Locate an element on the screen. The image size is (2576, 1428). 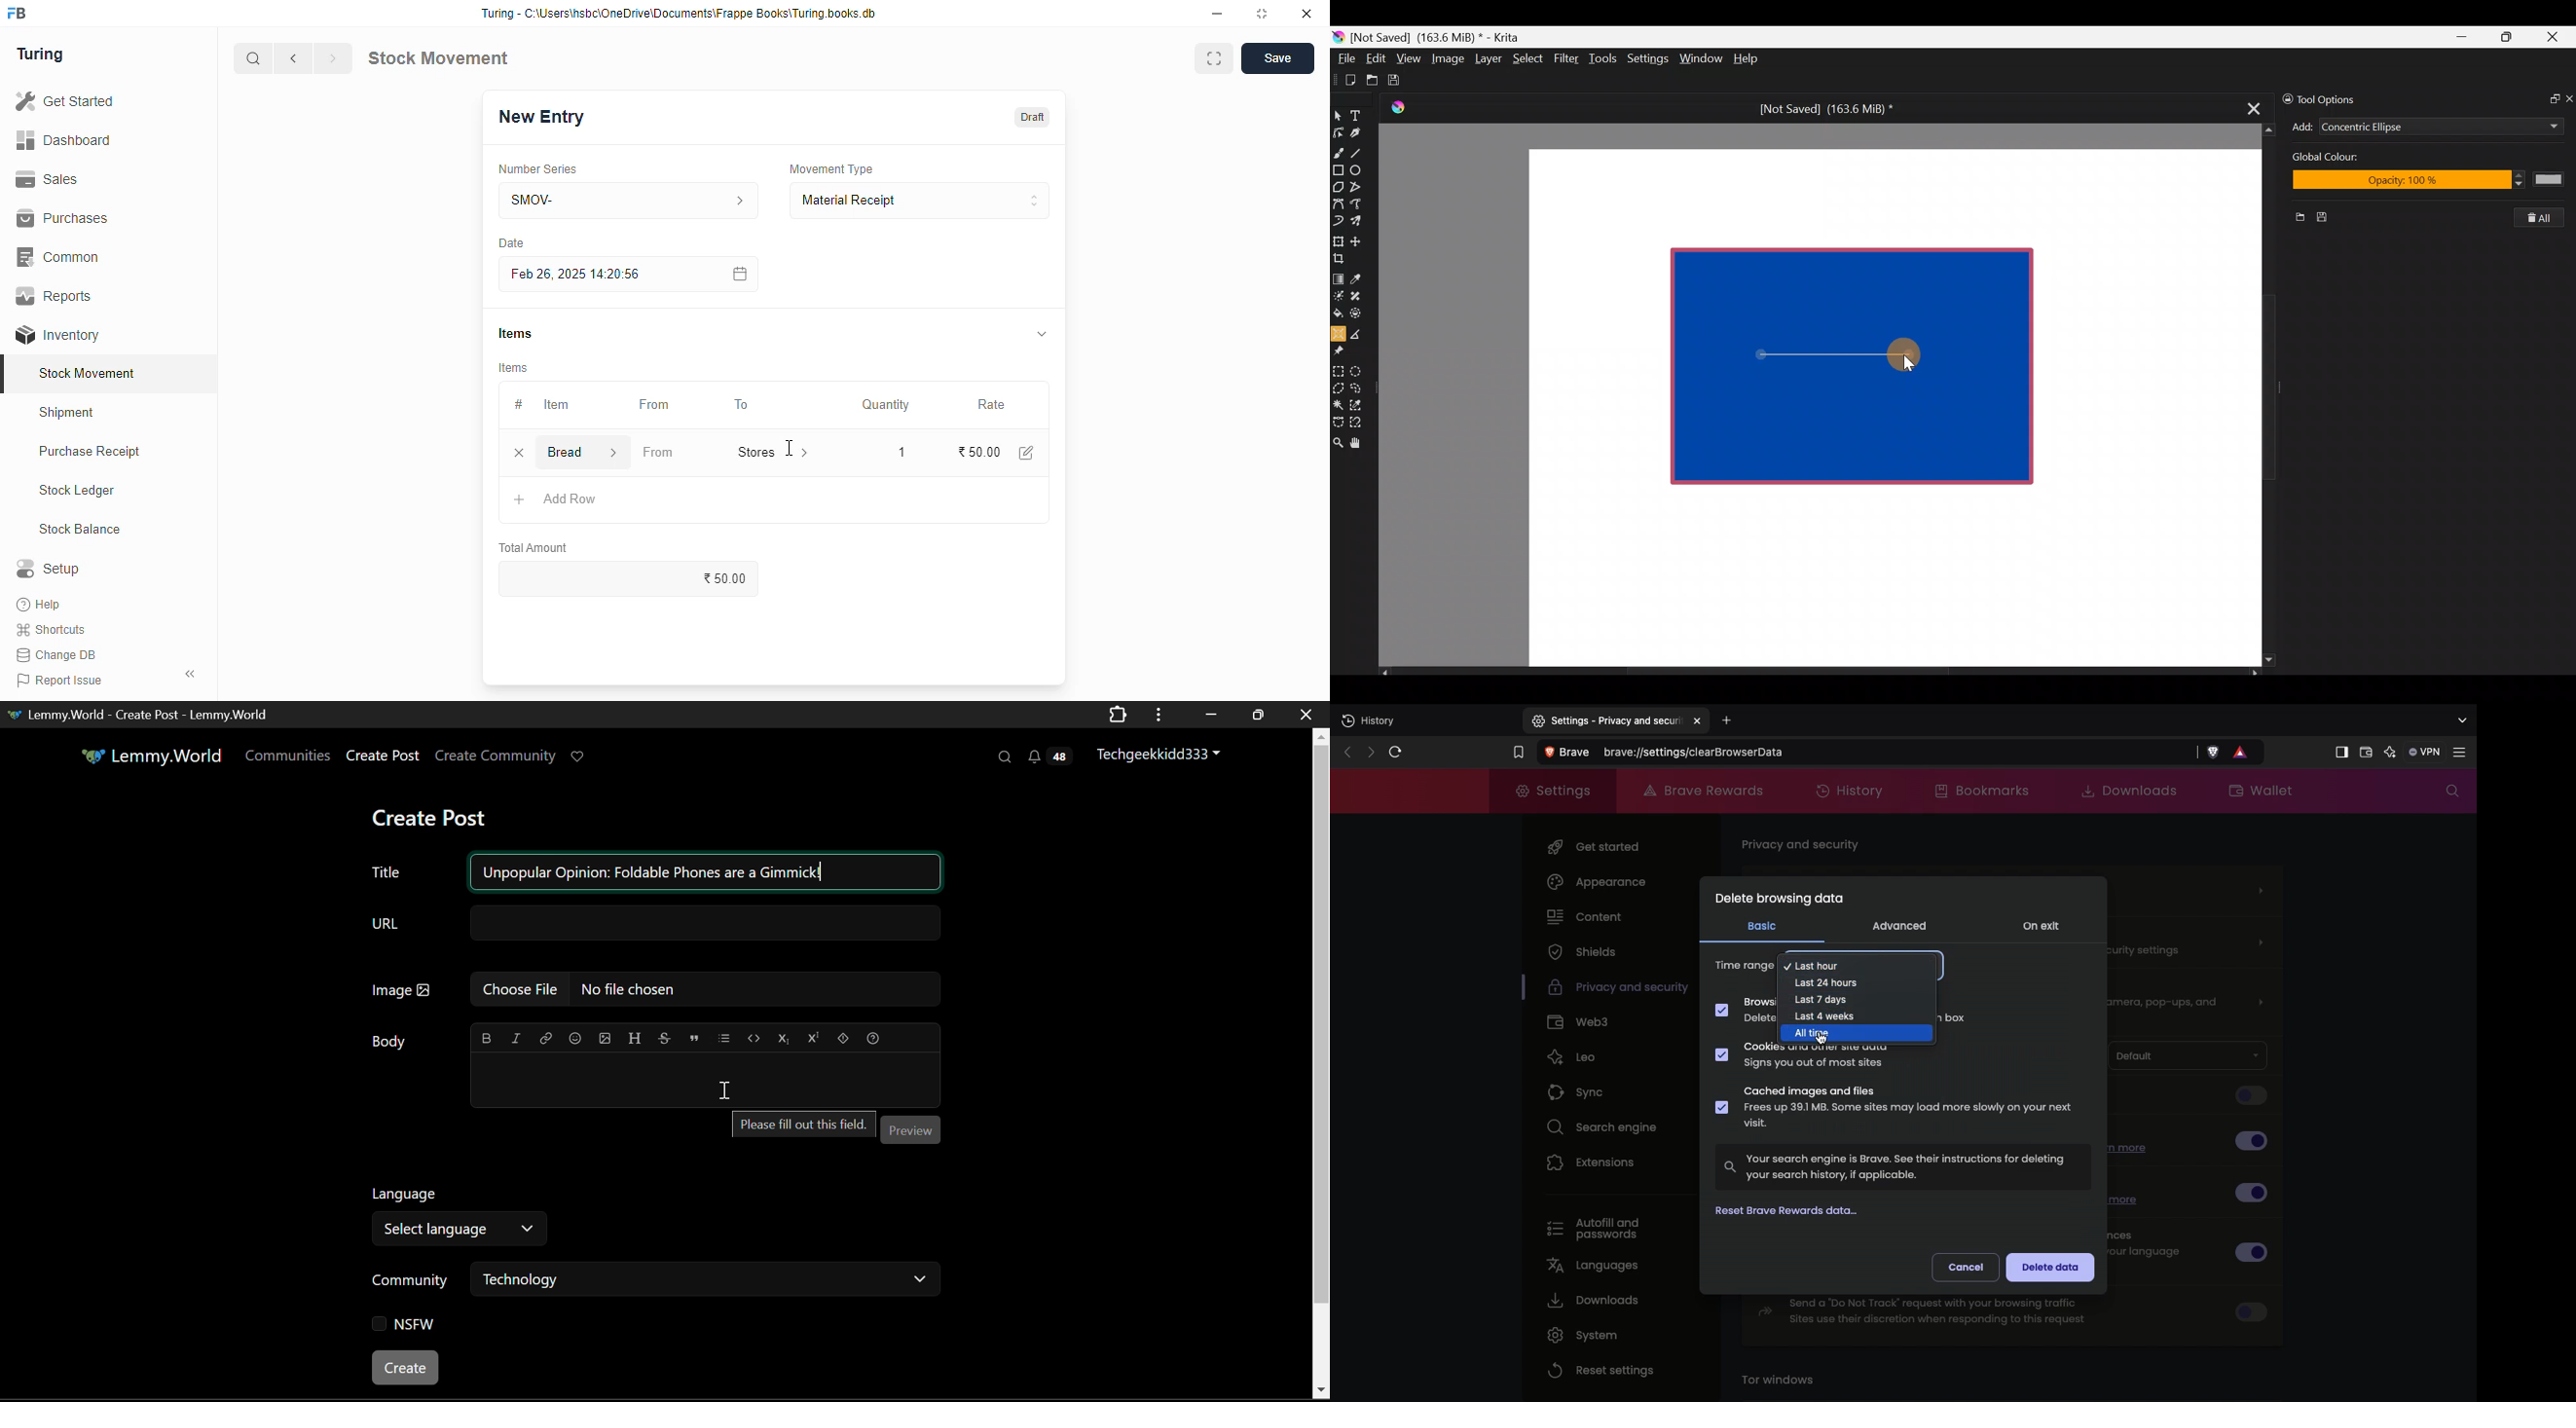
Advanced is located at coordinates (1899, 925).